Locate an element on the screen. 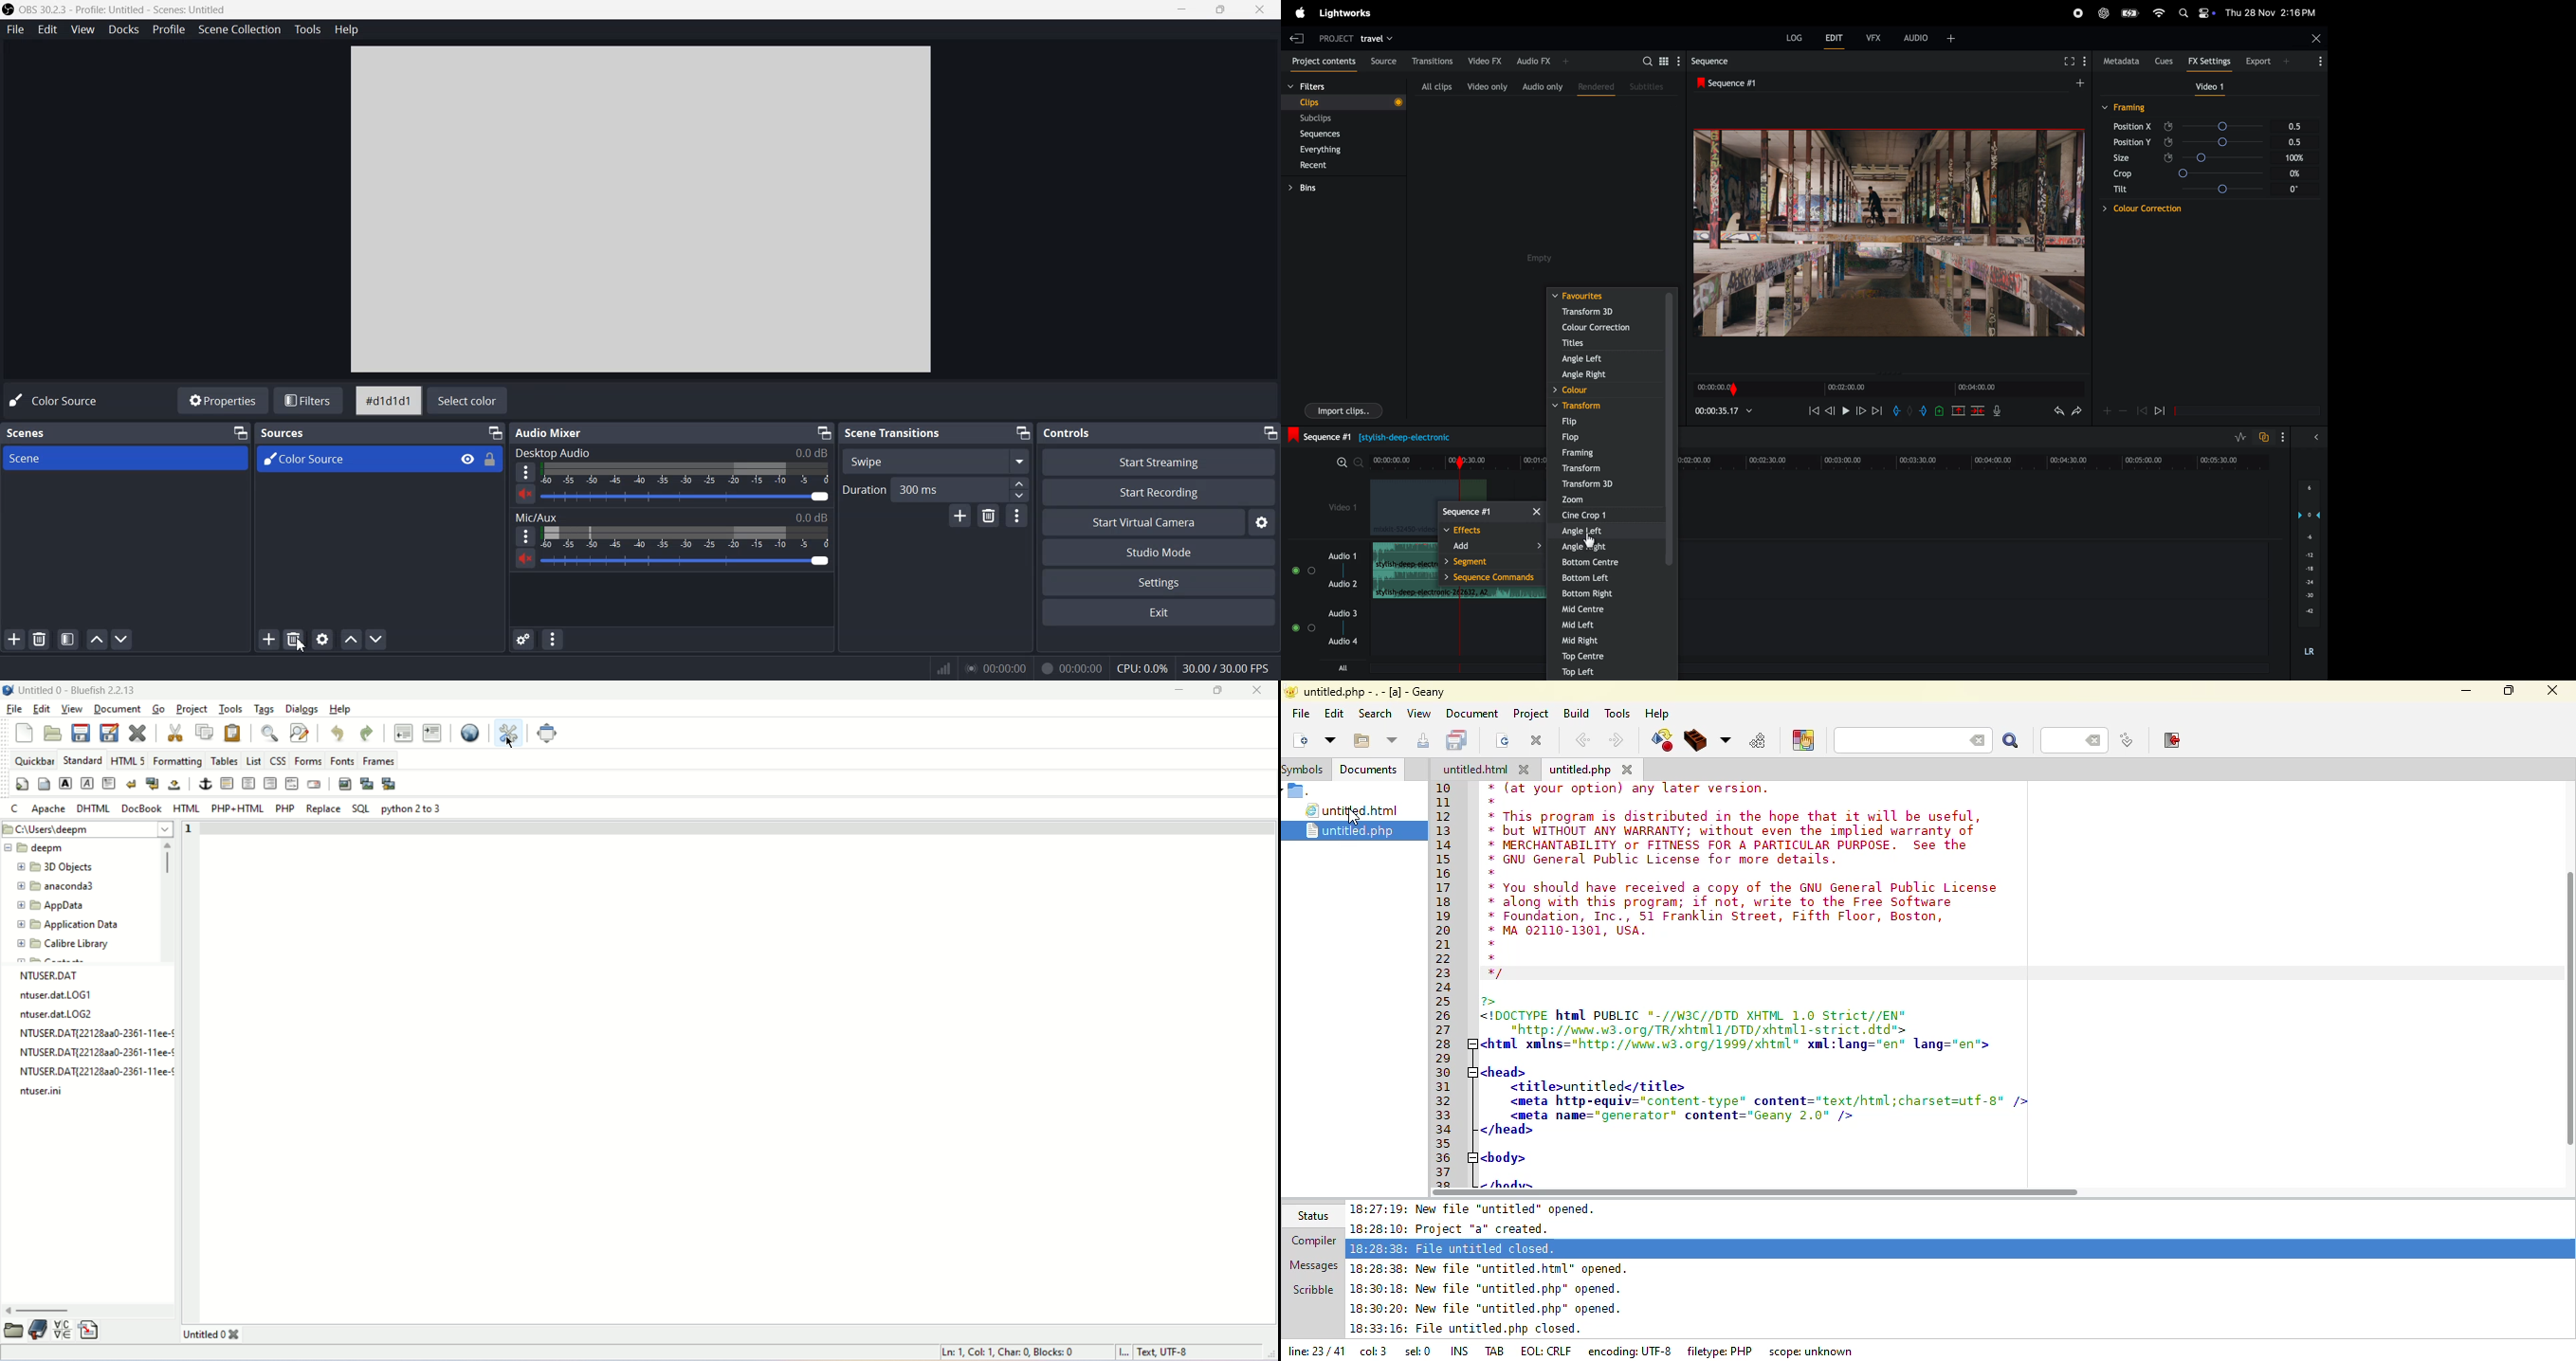  sequence 1 is located at coordinates (1385, 437).